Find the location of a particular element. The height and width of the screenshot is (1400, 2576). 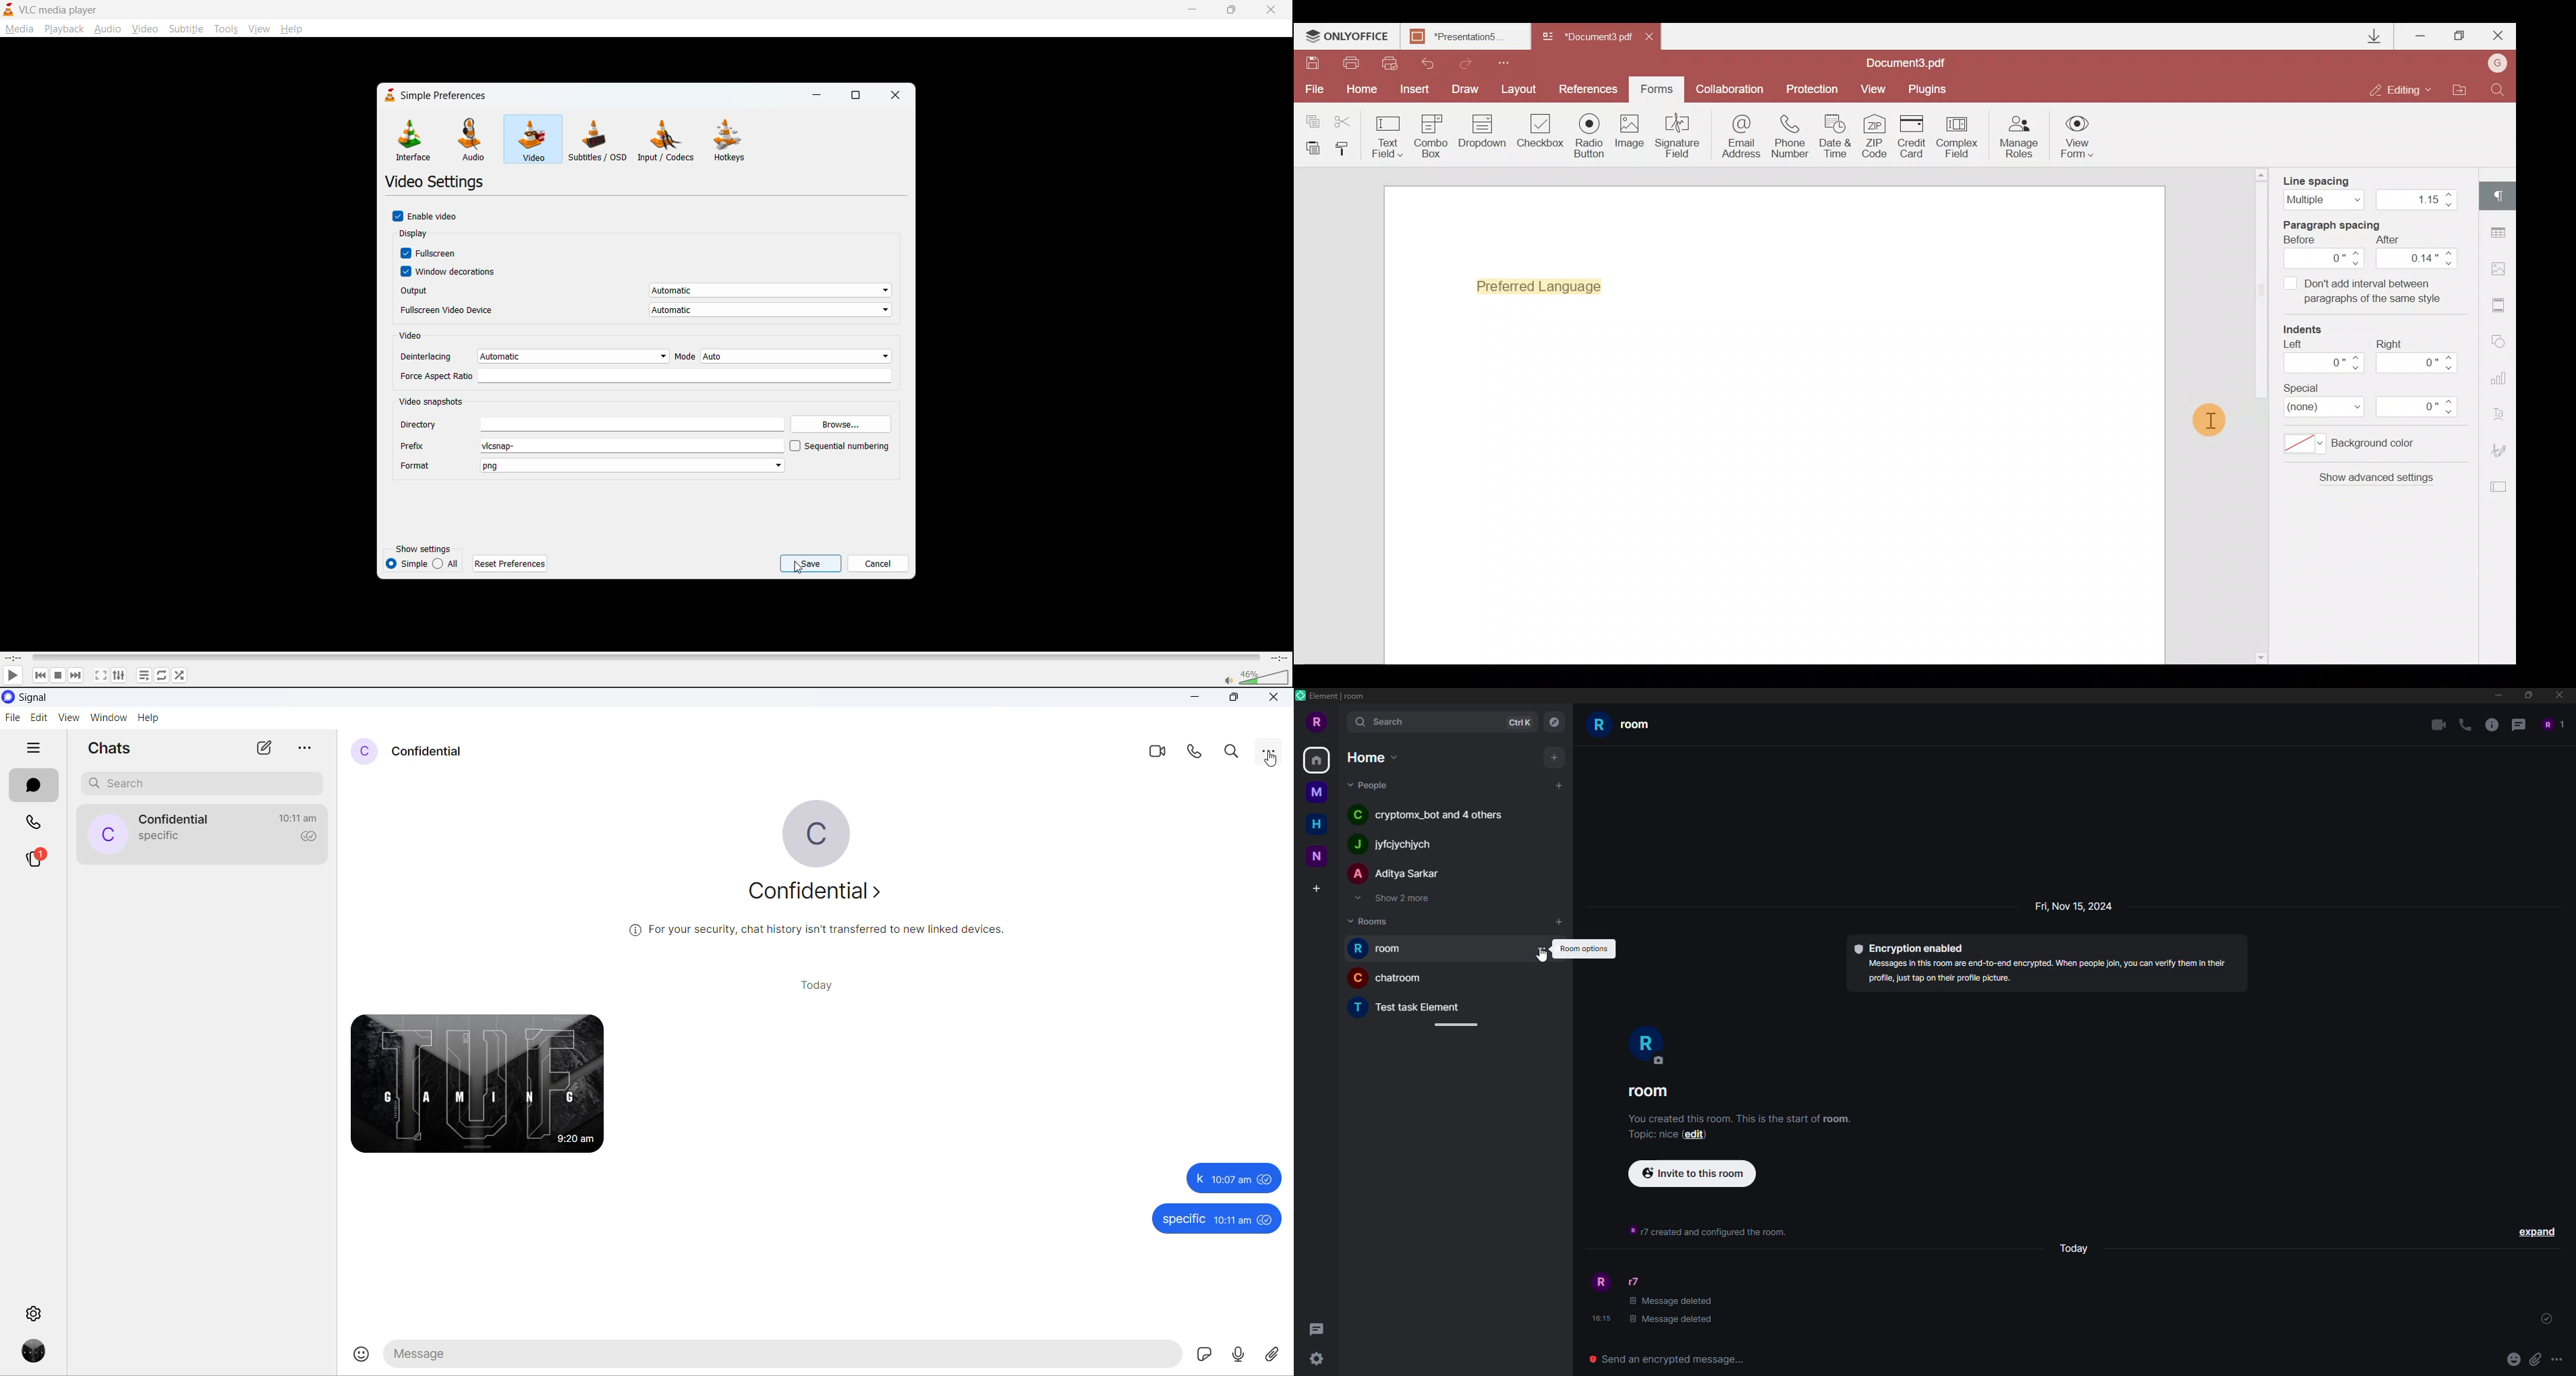

m is located at coordinates (1316, 794).